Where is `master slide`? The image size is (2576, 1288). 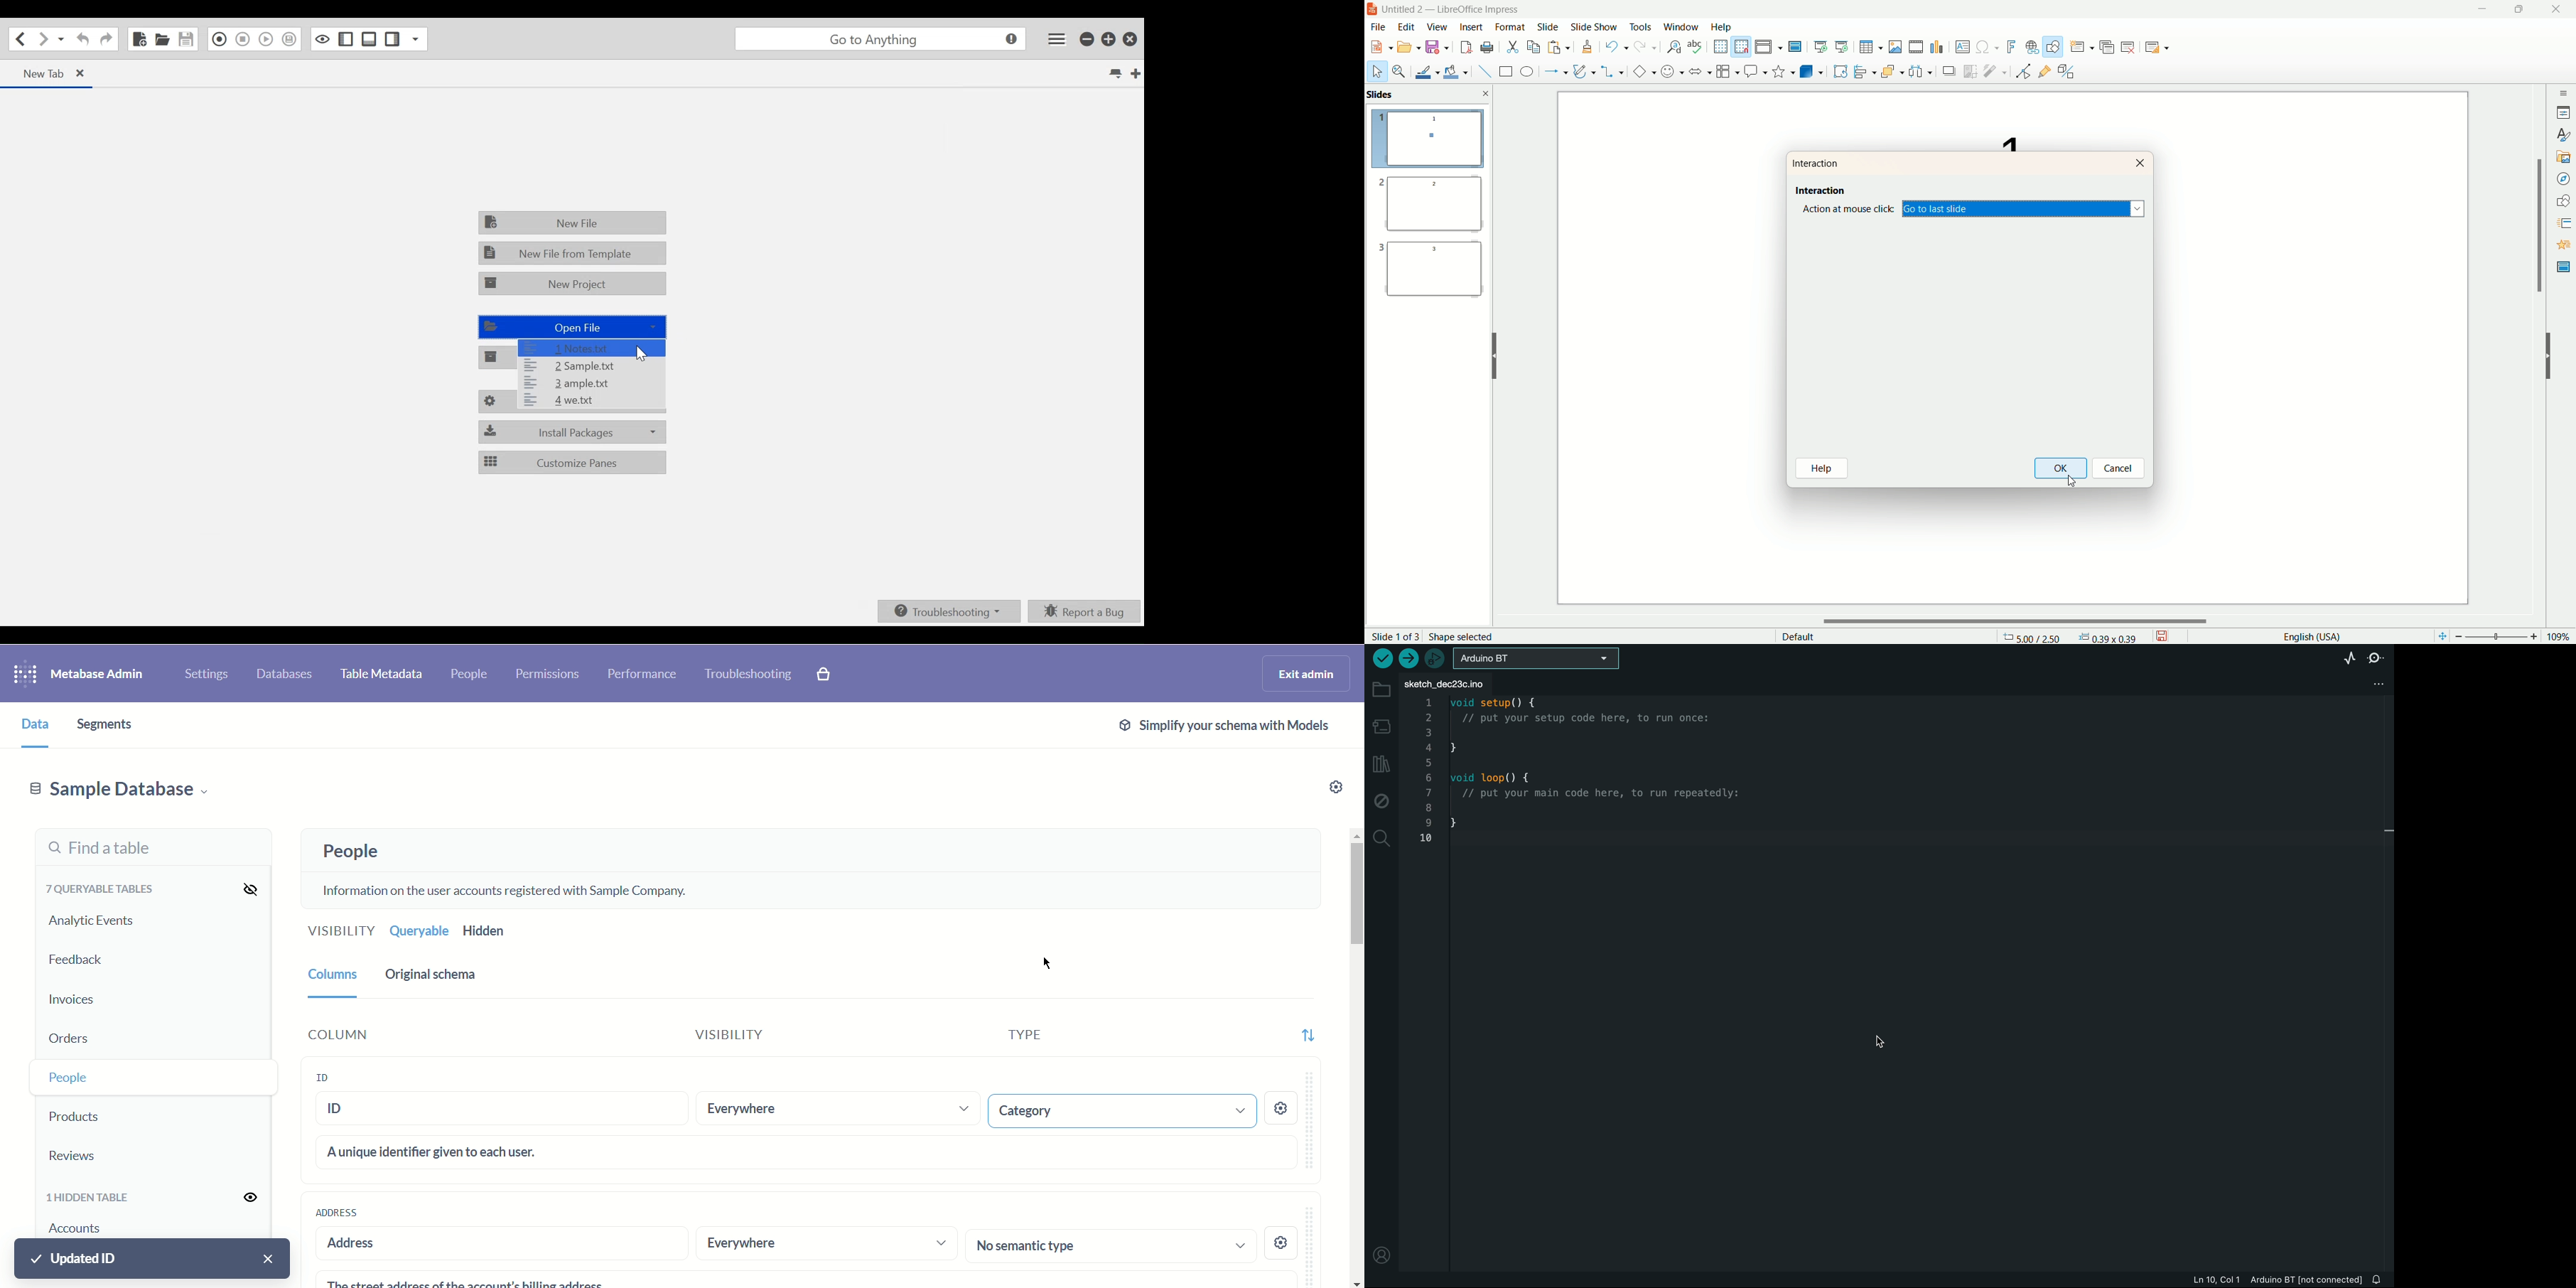
master slide is located at coordinates (2562, 267).